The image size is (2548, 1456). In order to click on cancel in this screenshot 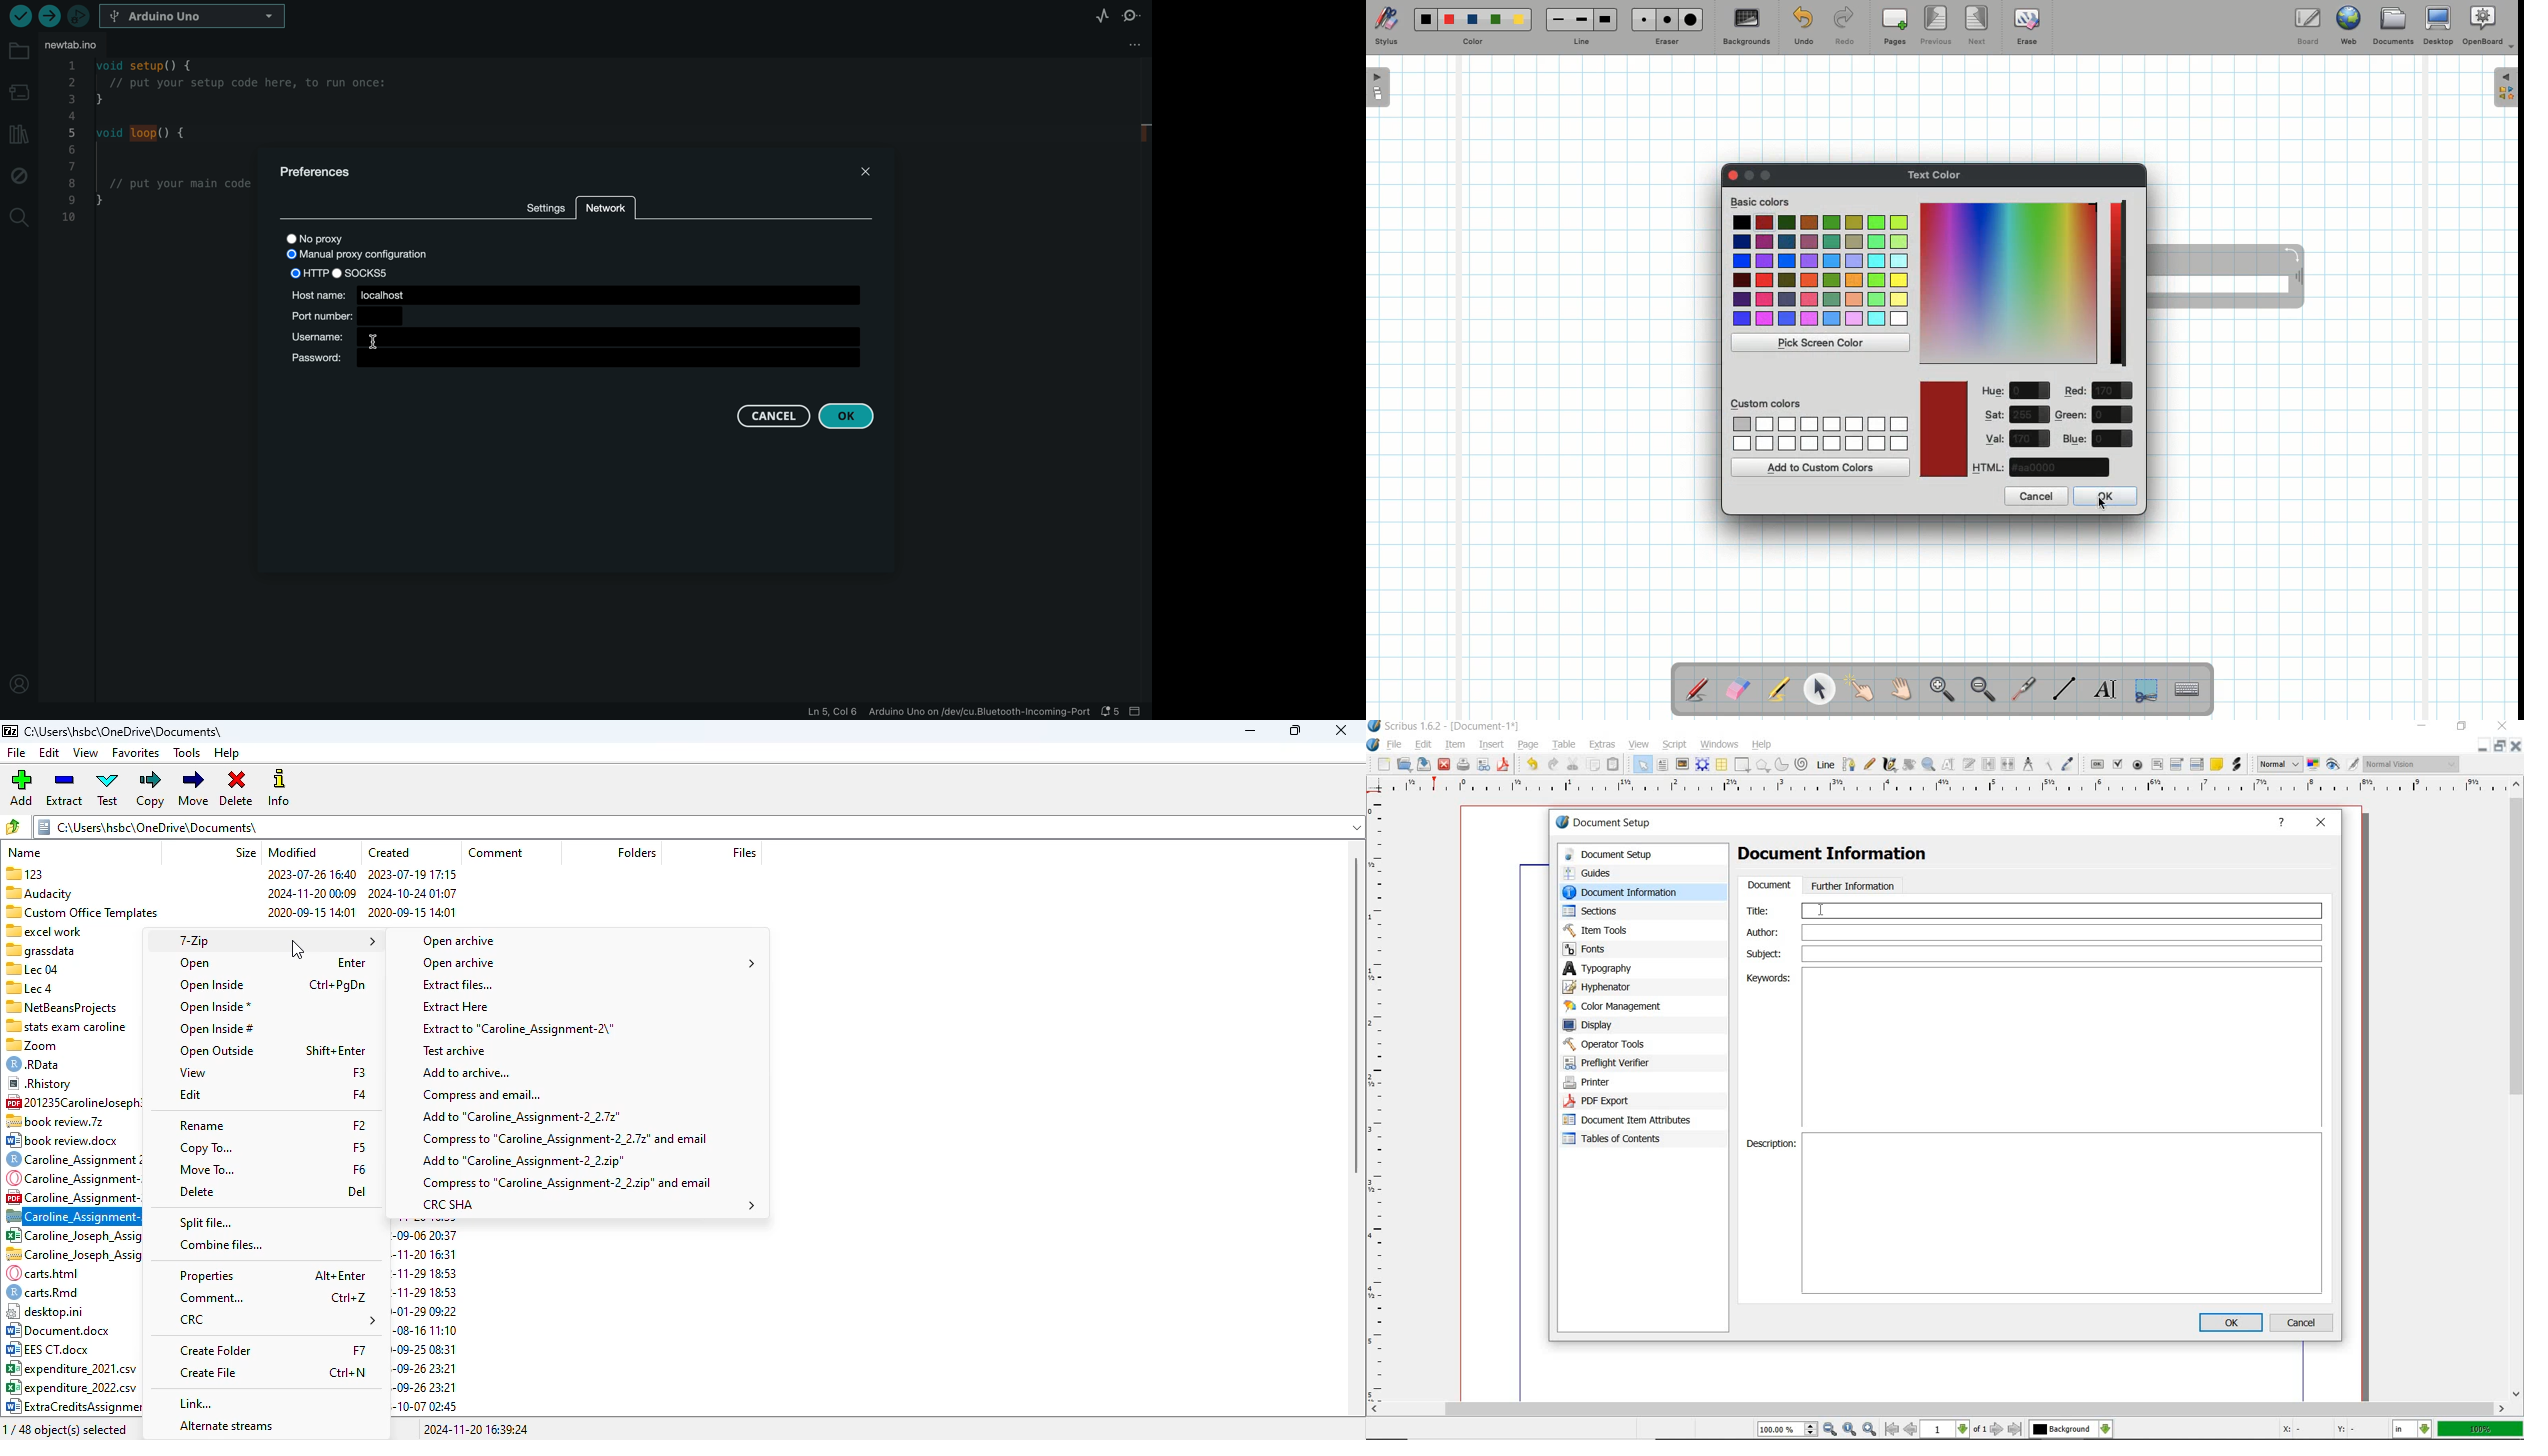, I will do `click(2304, 1322)`.